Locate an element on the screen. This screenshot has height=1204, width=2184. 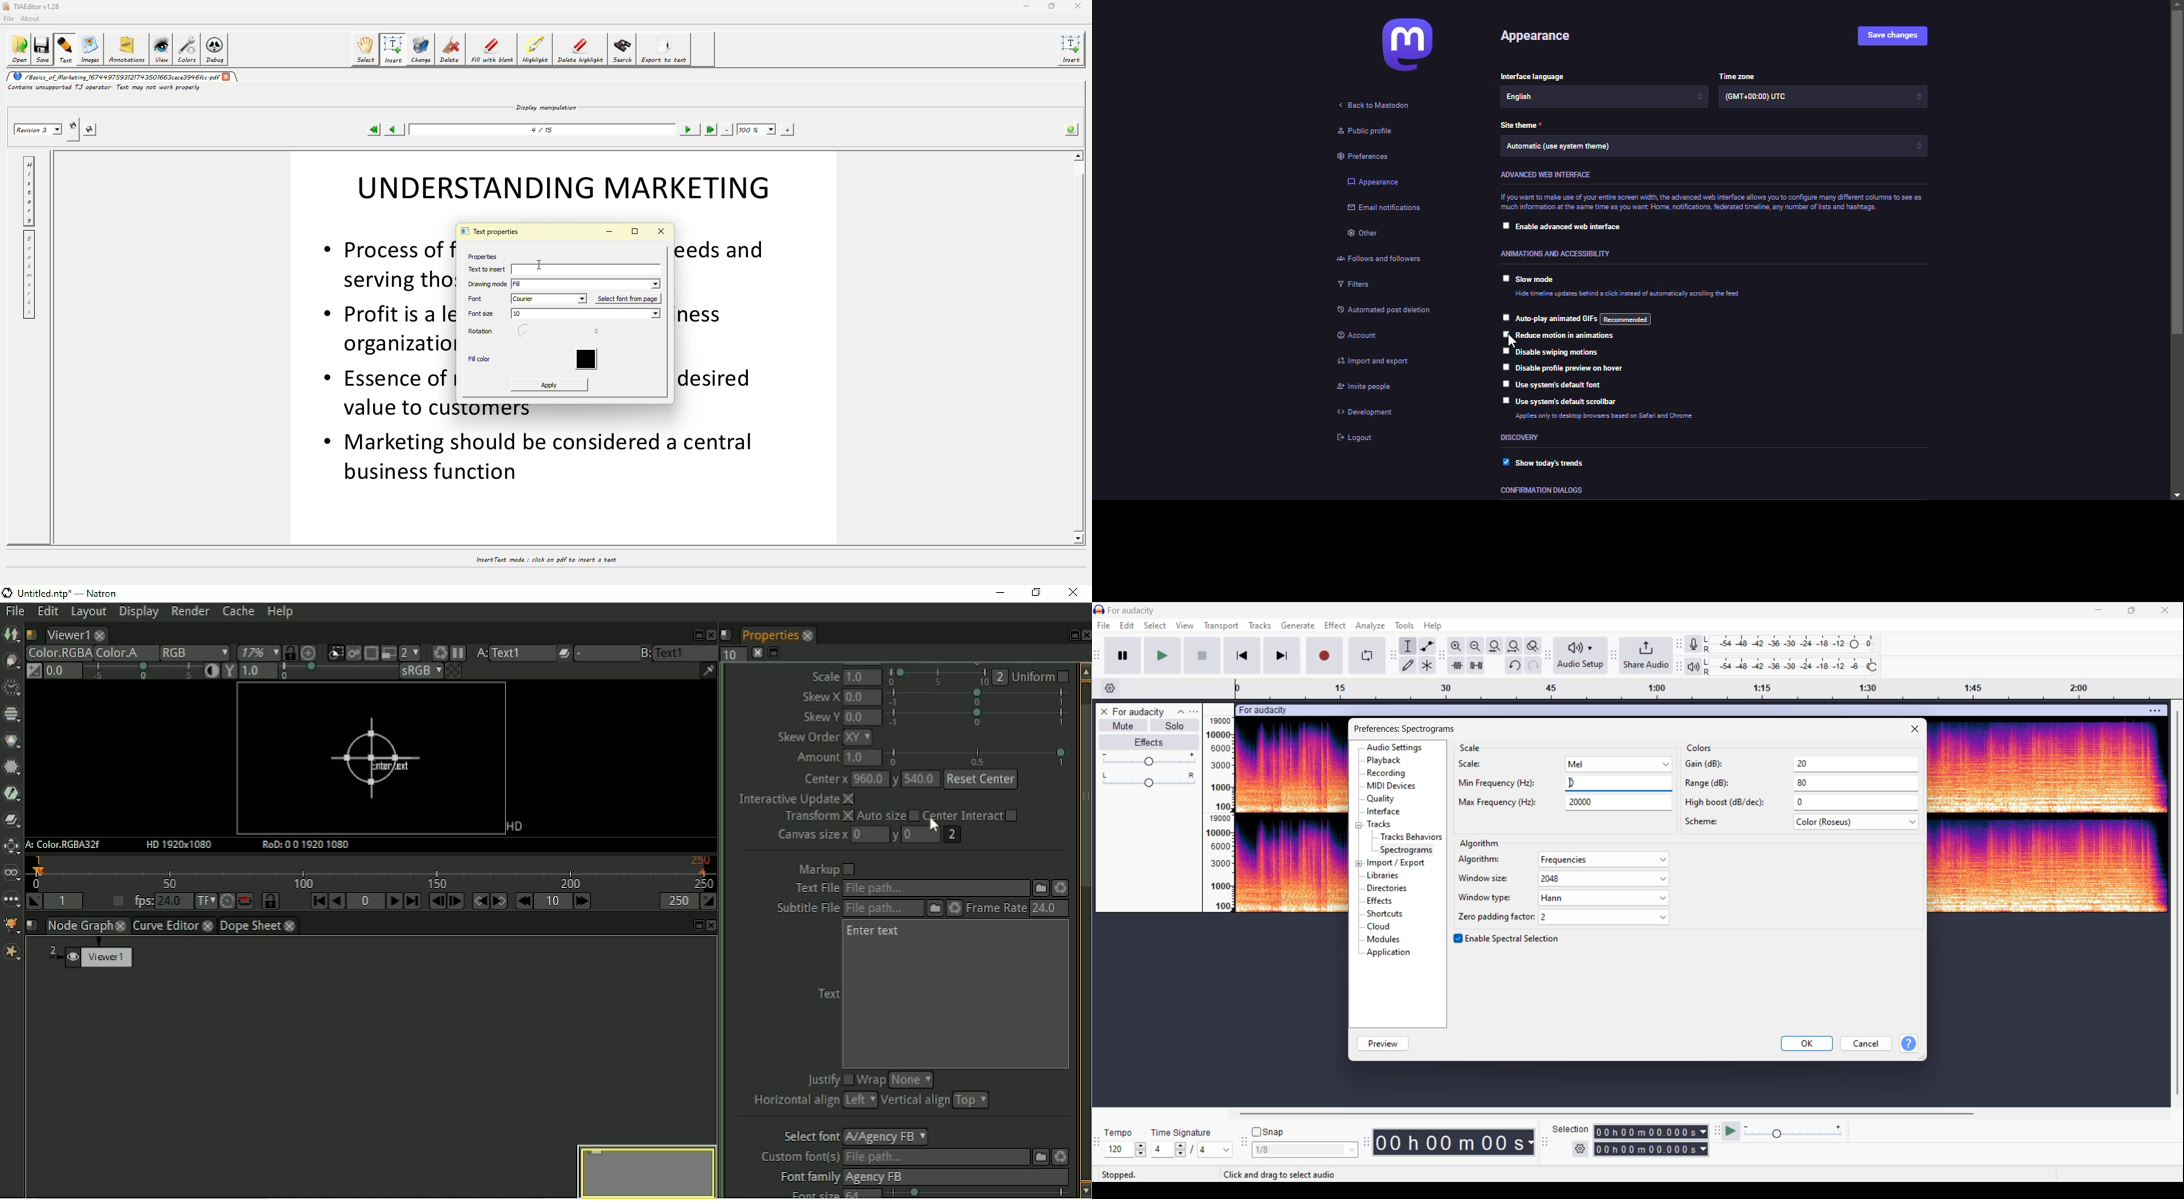
Track name is located at coordinates (1139, 712).